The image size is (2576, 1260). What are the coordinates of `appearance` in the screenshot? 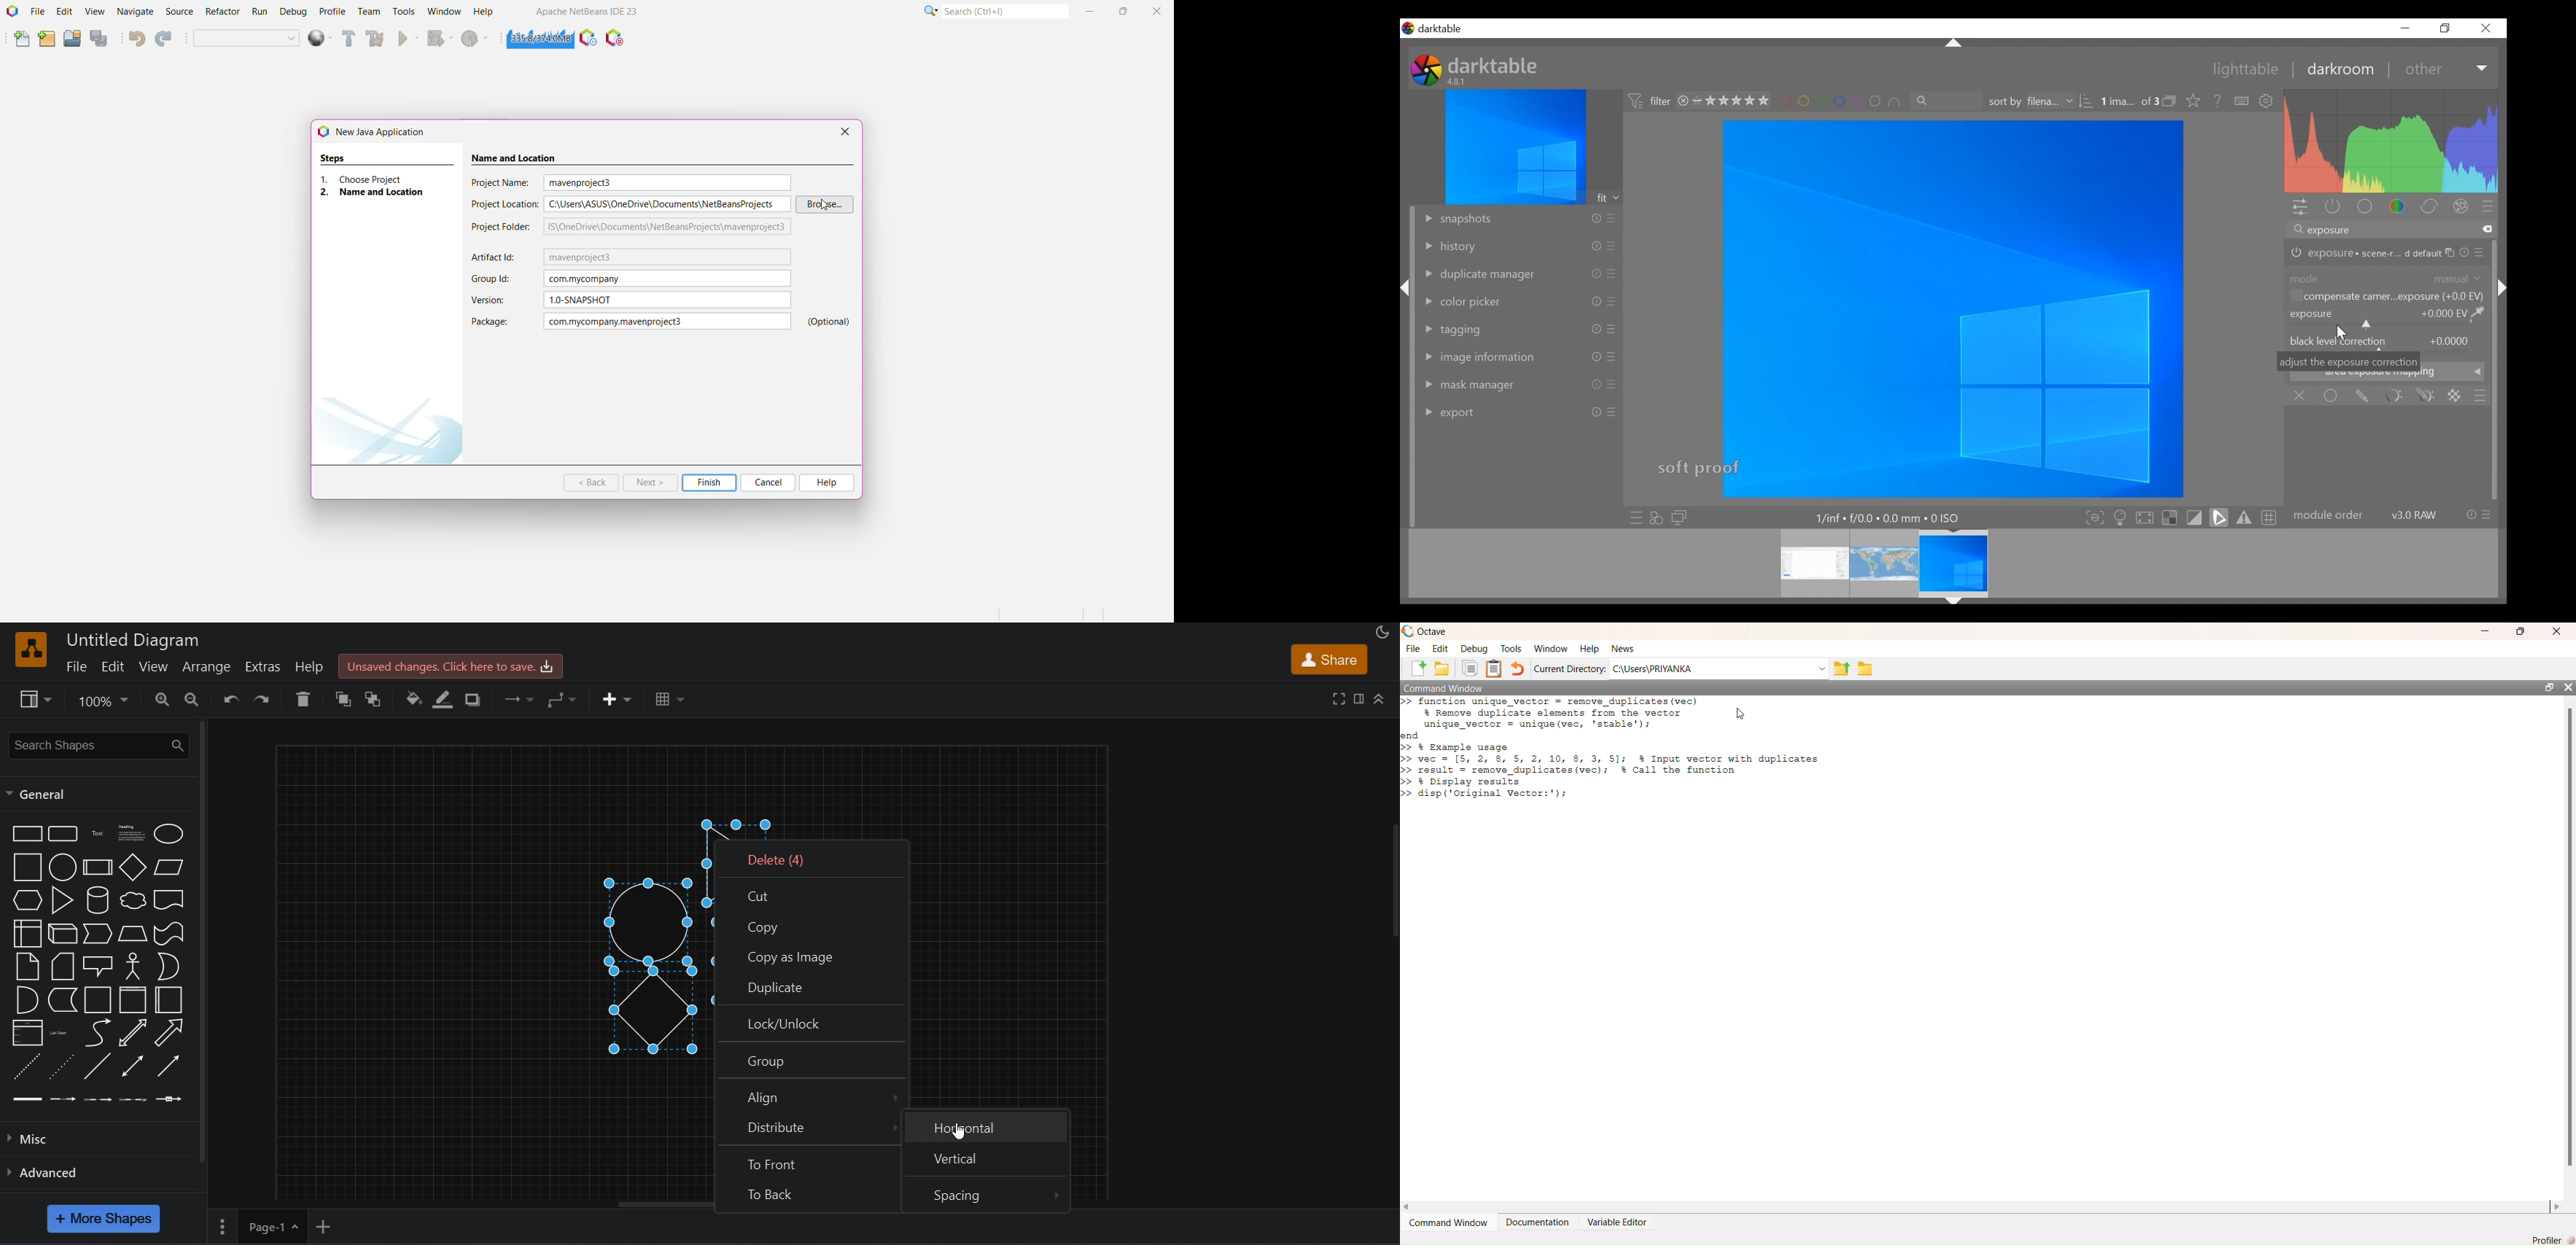 It's located at (1382, 633).